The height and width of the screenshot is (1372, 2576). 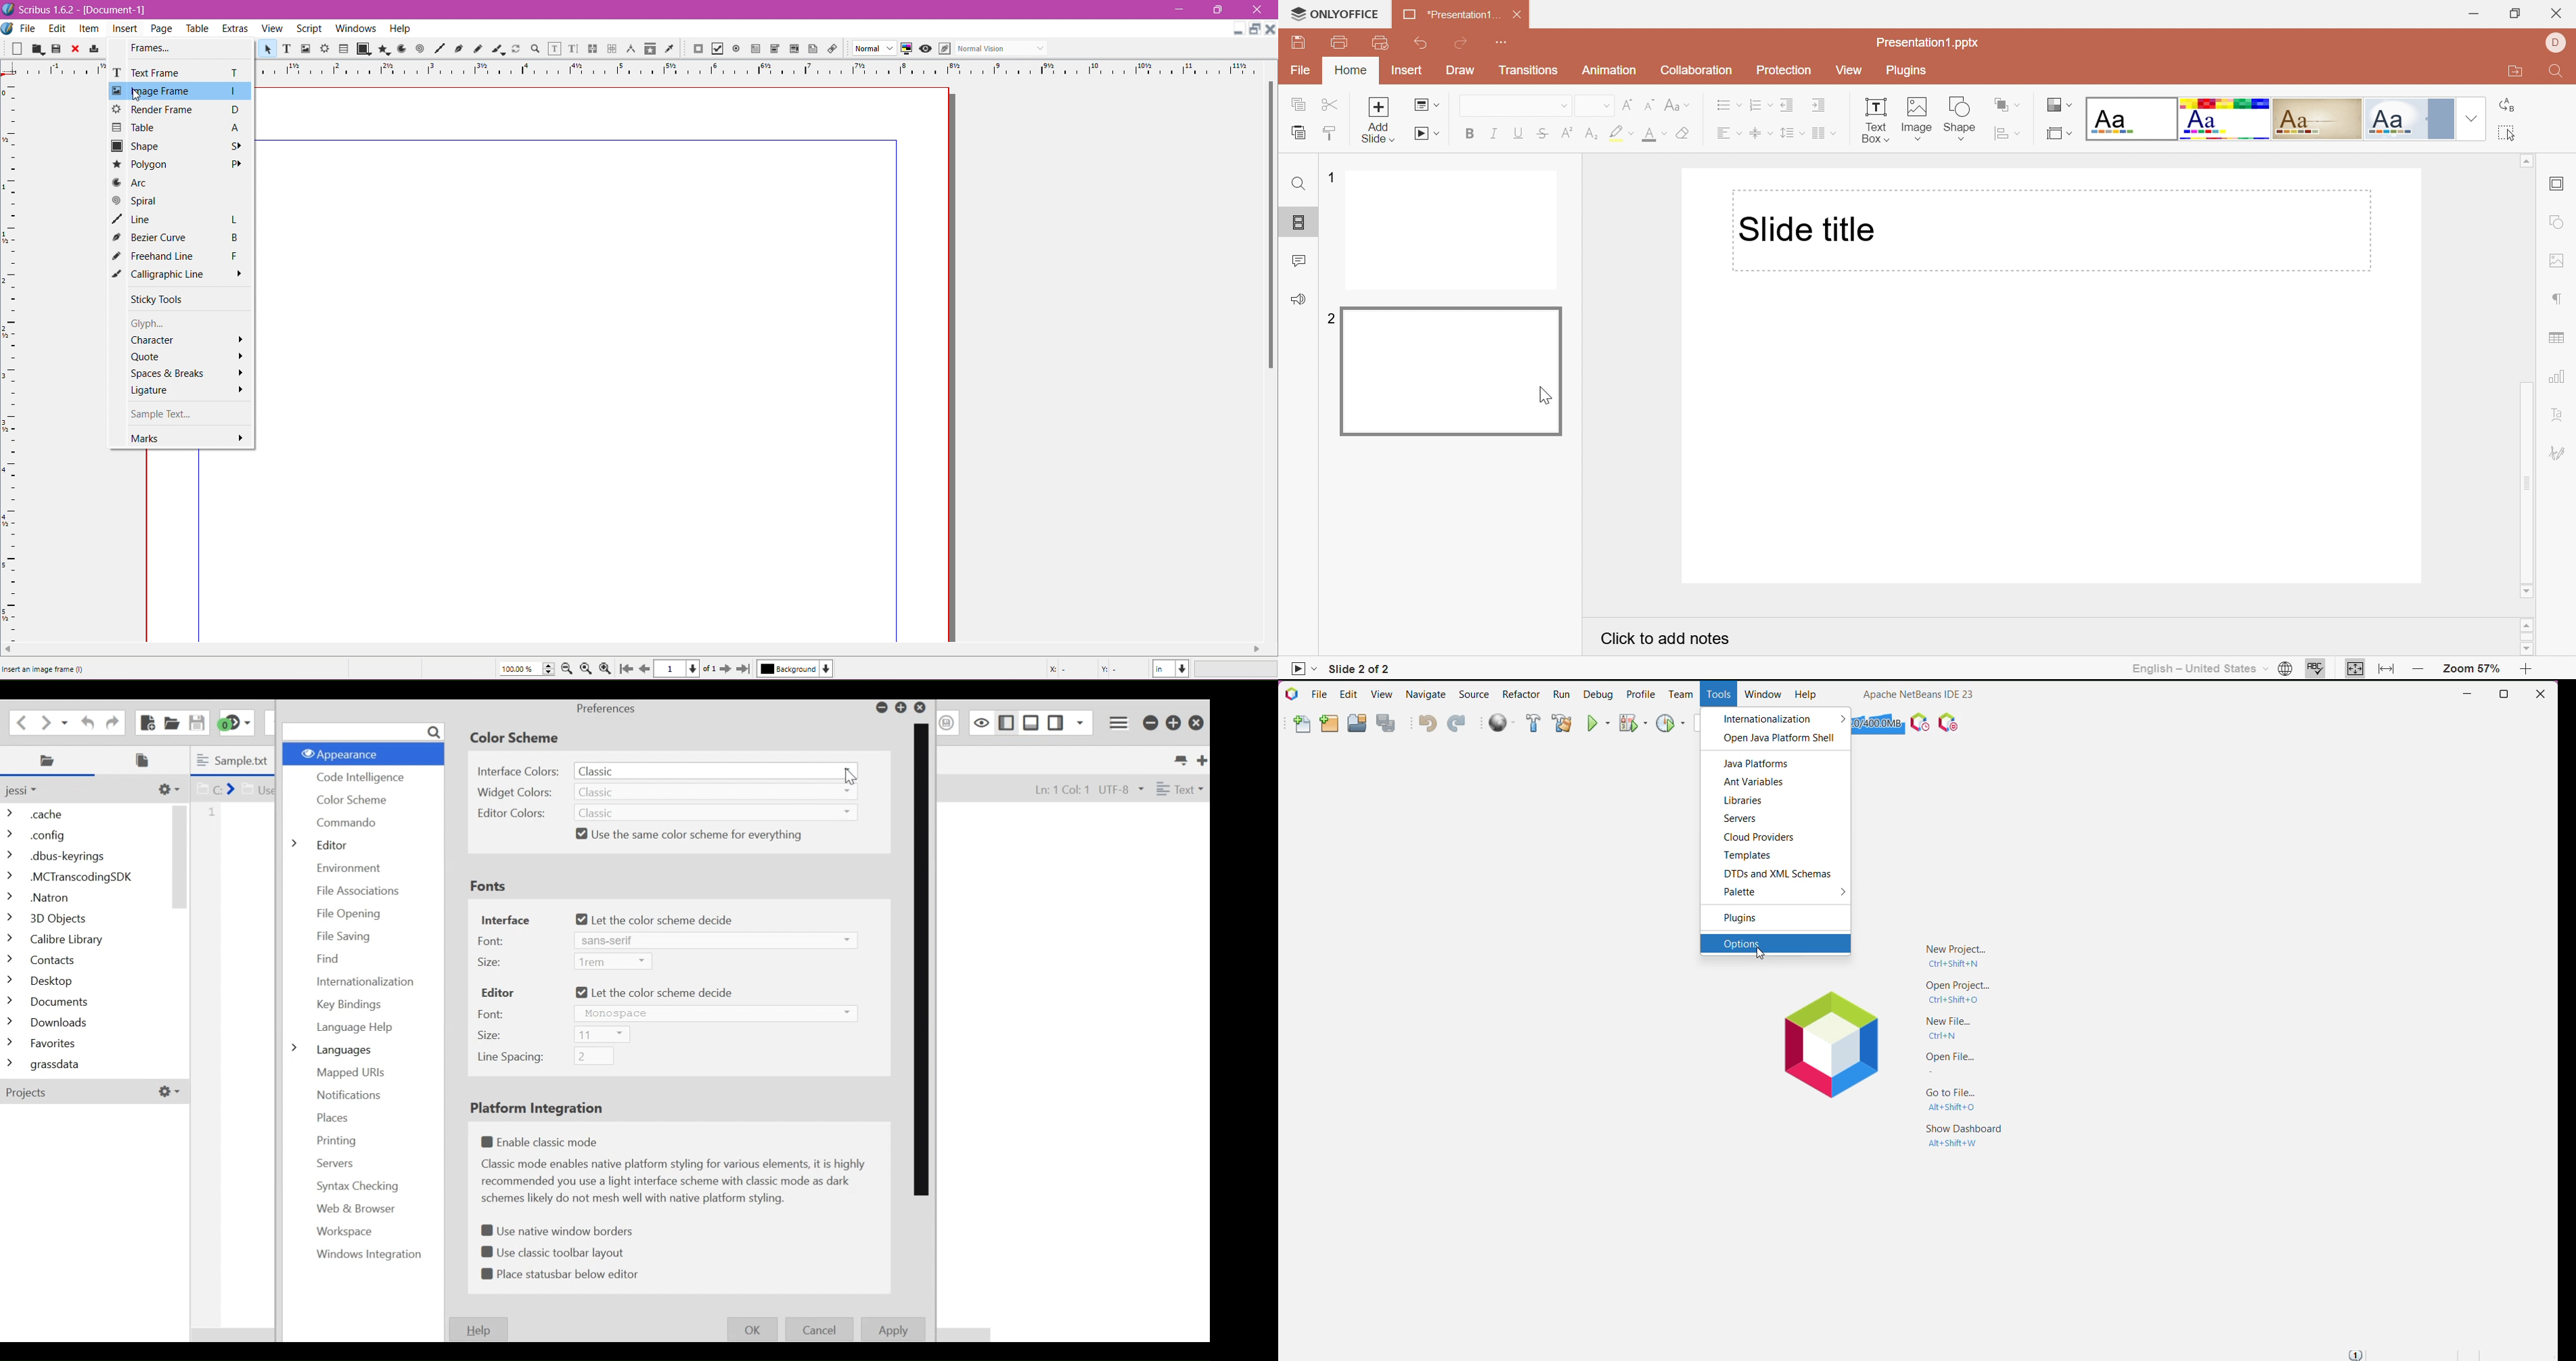 I want to click on Draw, so click(x=1460, y=70).